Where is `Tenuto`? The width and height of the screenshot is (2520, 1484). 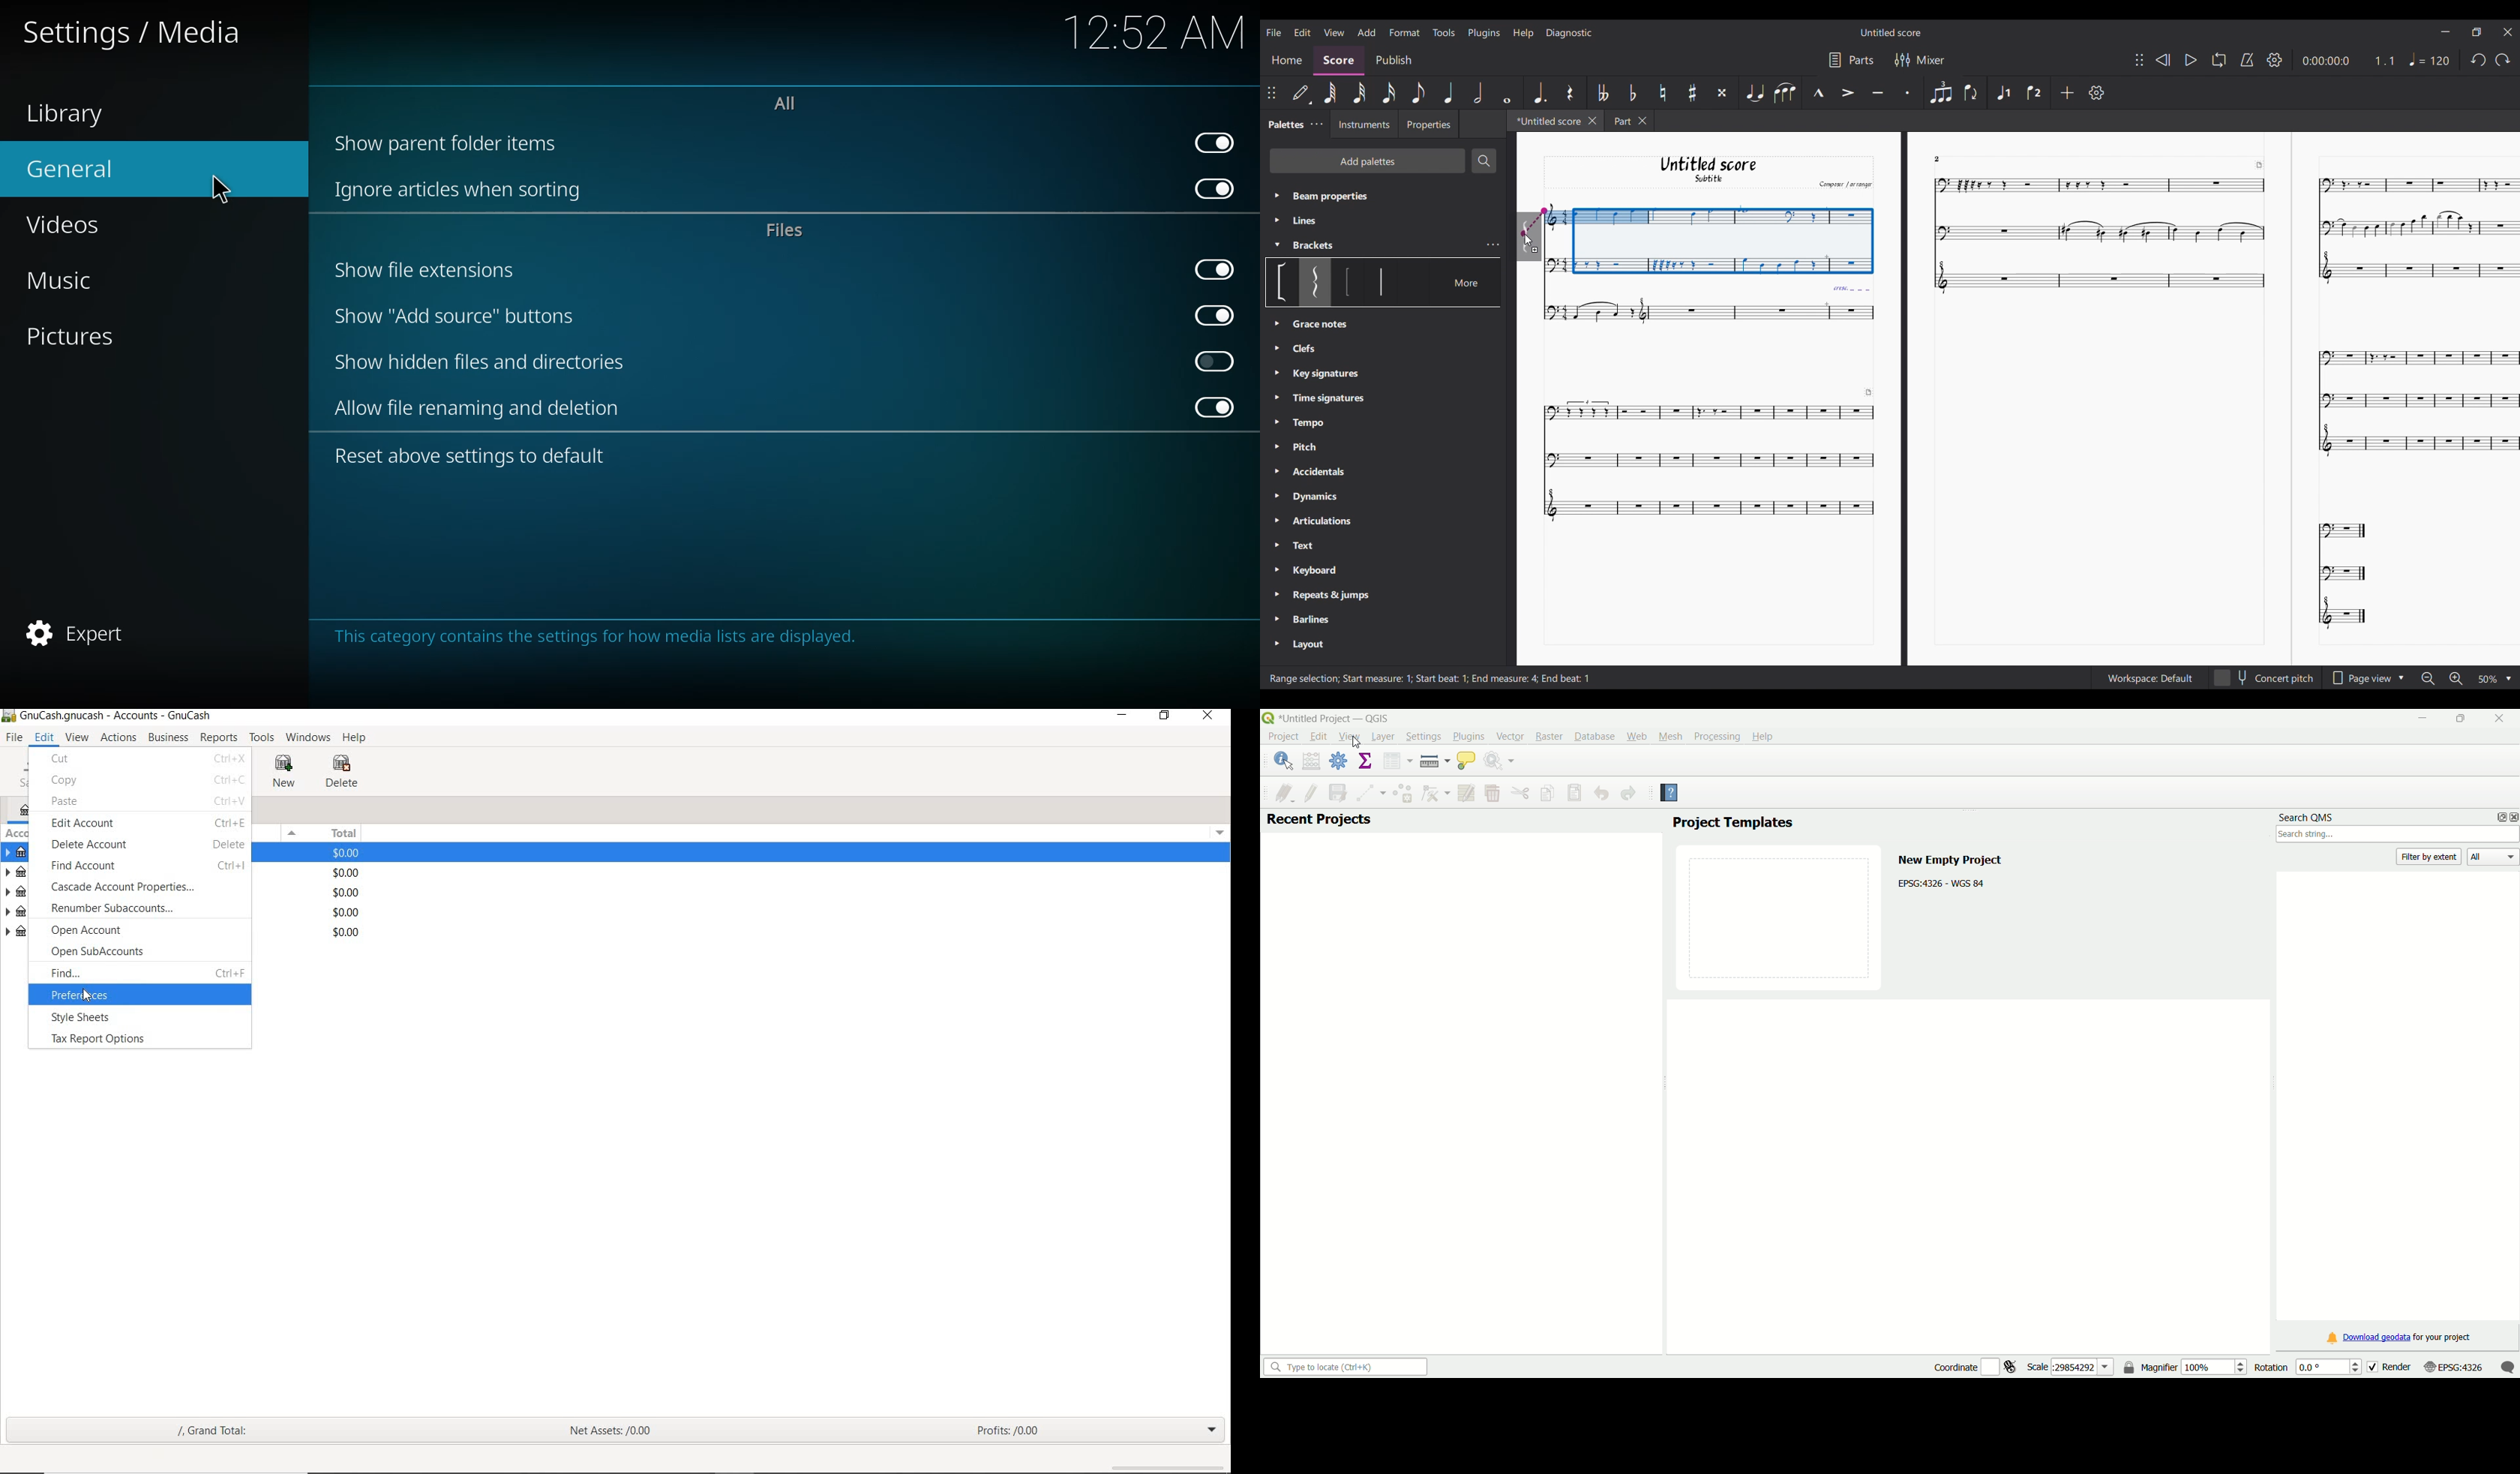 Tenuto is located at coordinates (1877, 91).